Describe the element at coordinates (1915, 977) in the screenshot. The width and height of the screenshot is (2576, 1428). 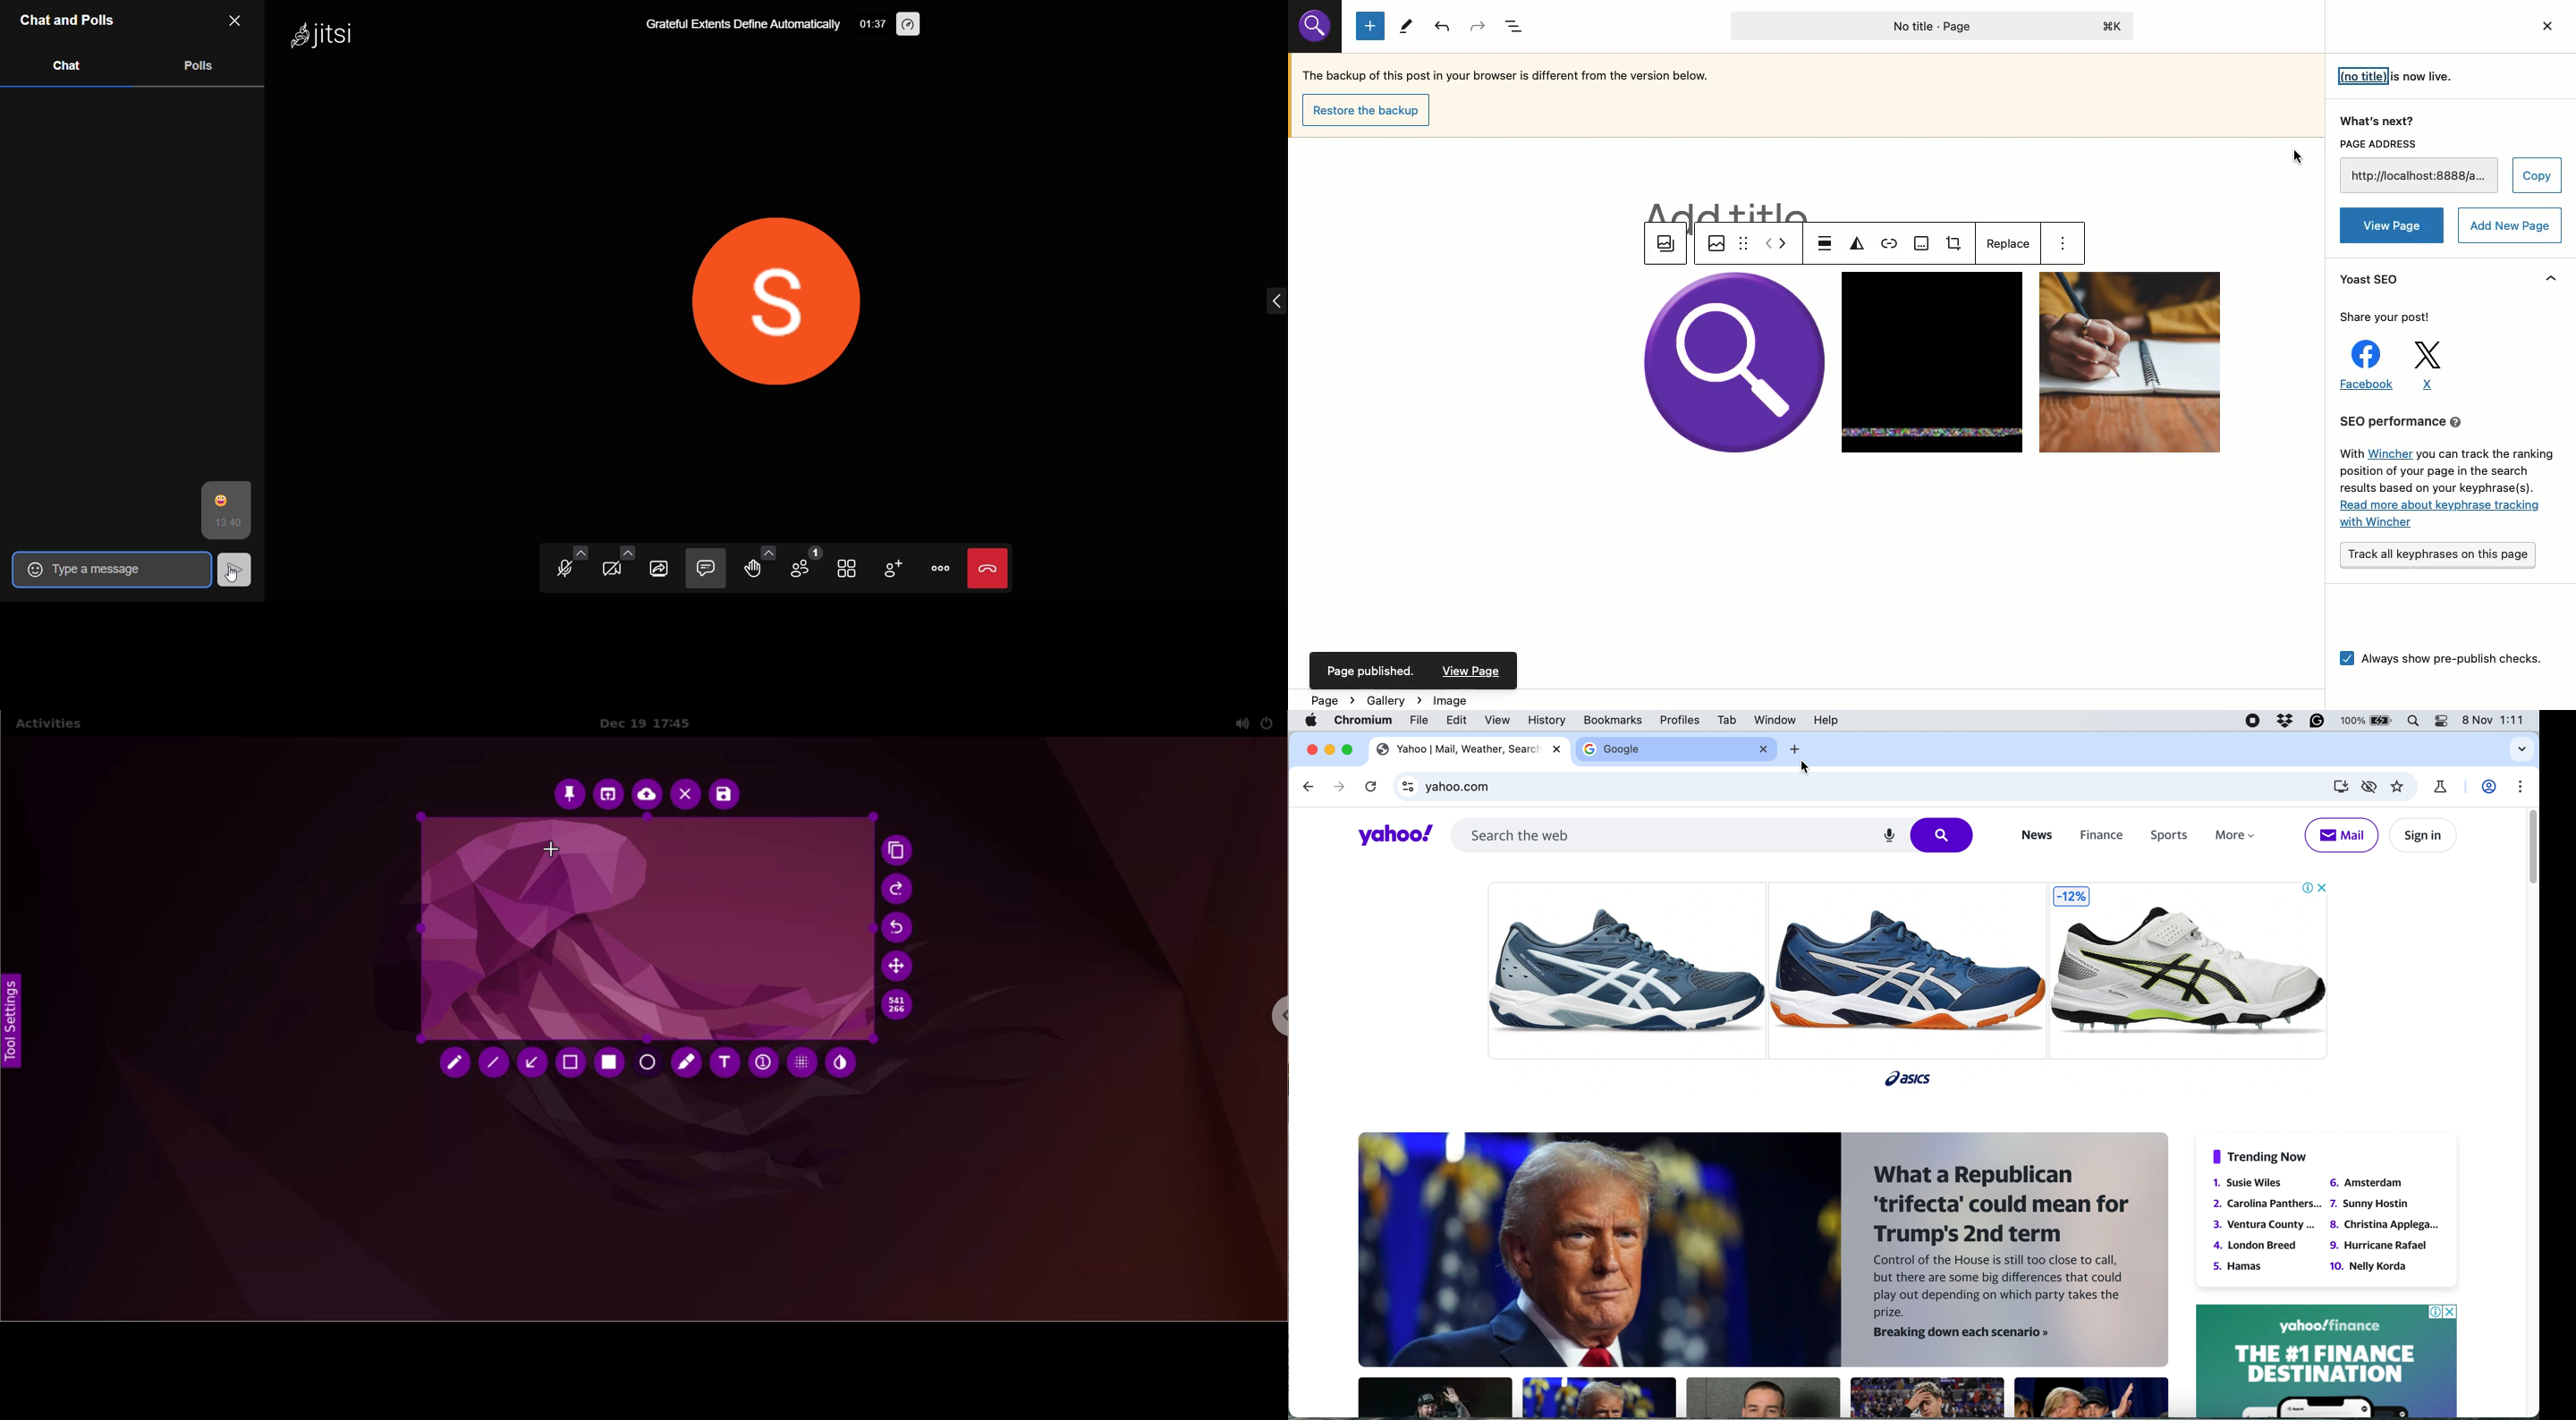
I see `ad` at that location.